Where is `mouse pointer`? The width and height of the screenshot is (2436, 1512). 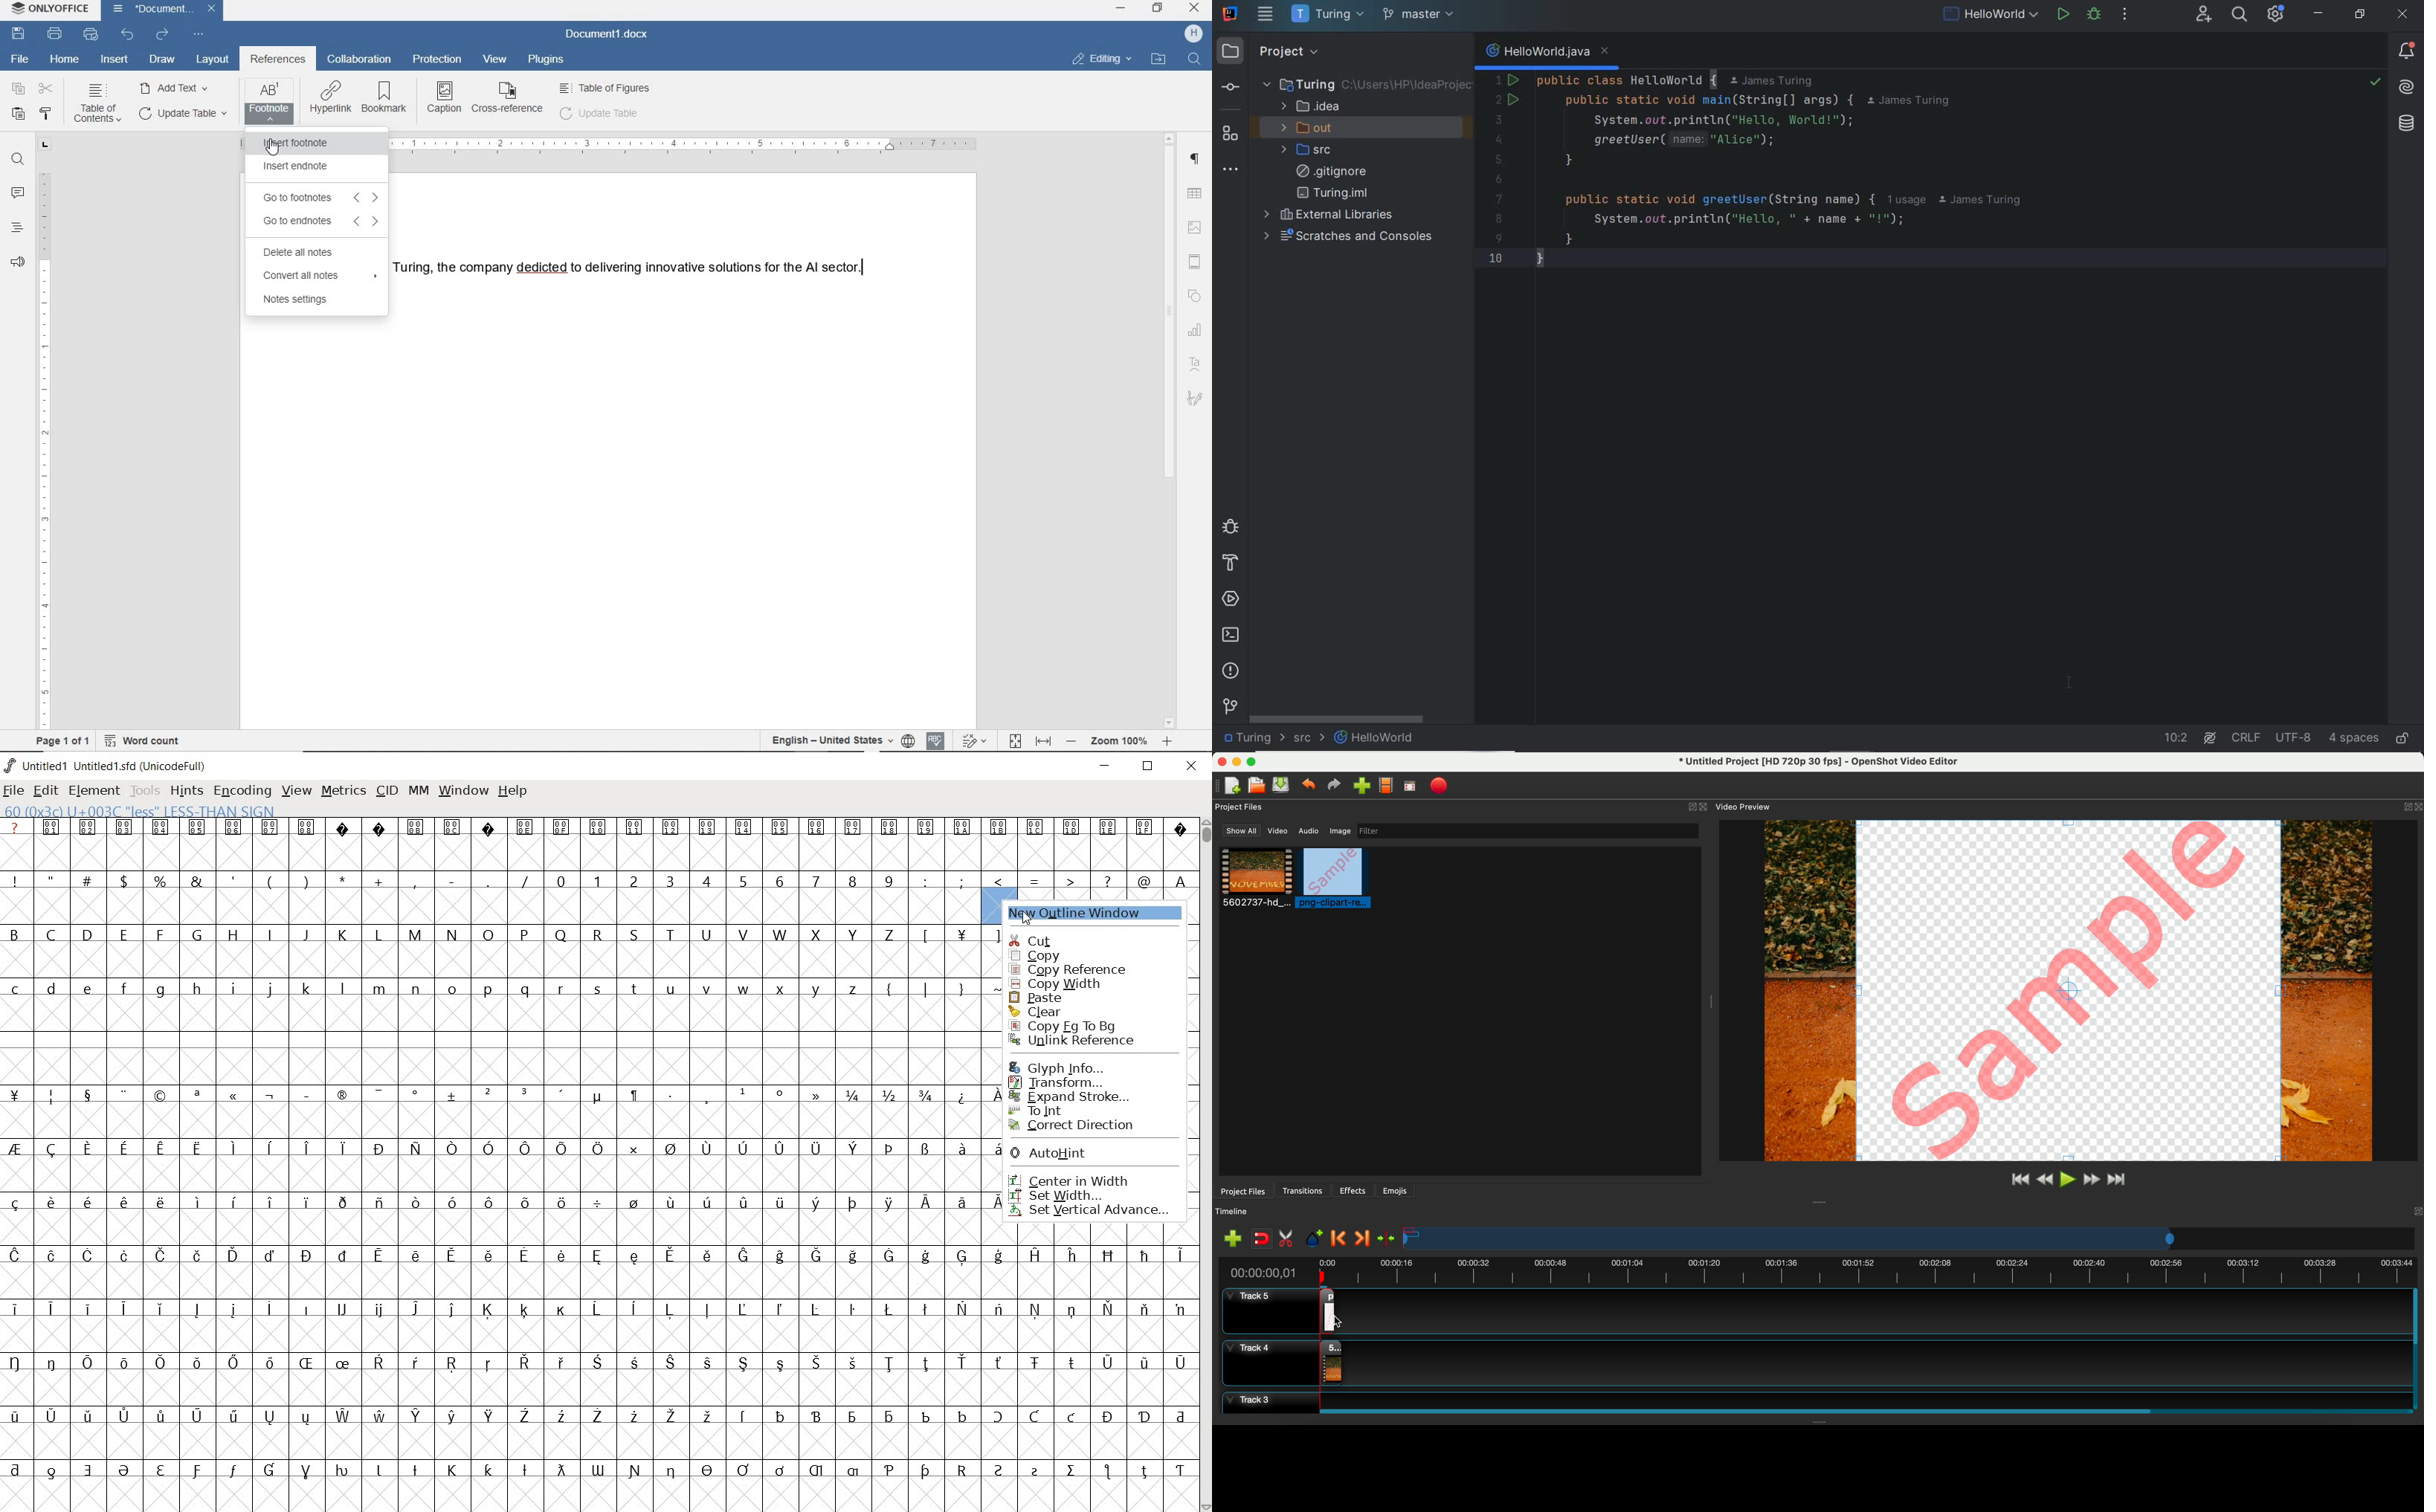 mouse pointer is located at coordinates (272, 147).